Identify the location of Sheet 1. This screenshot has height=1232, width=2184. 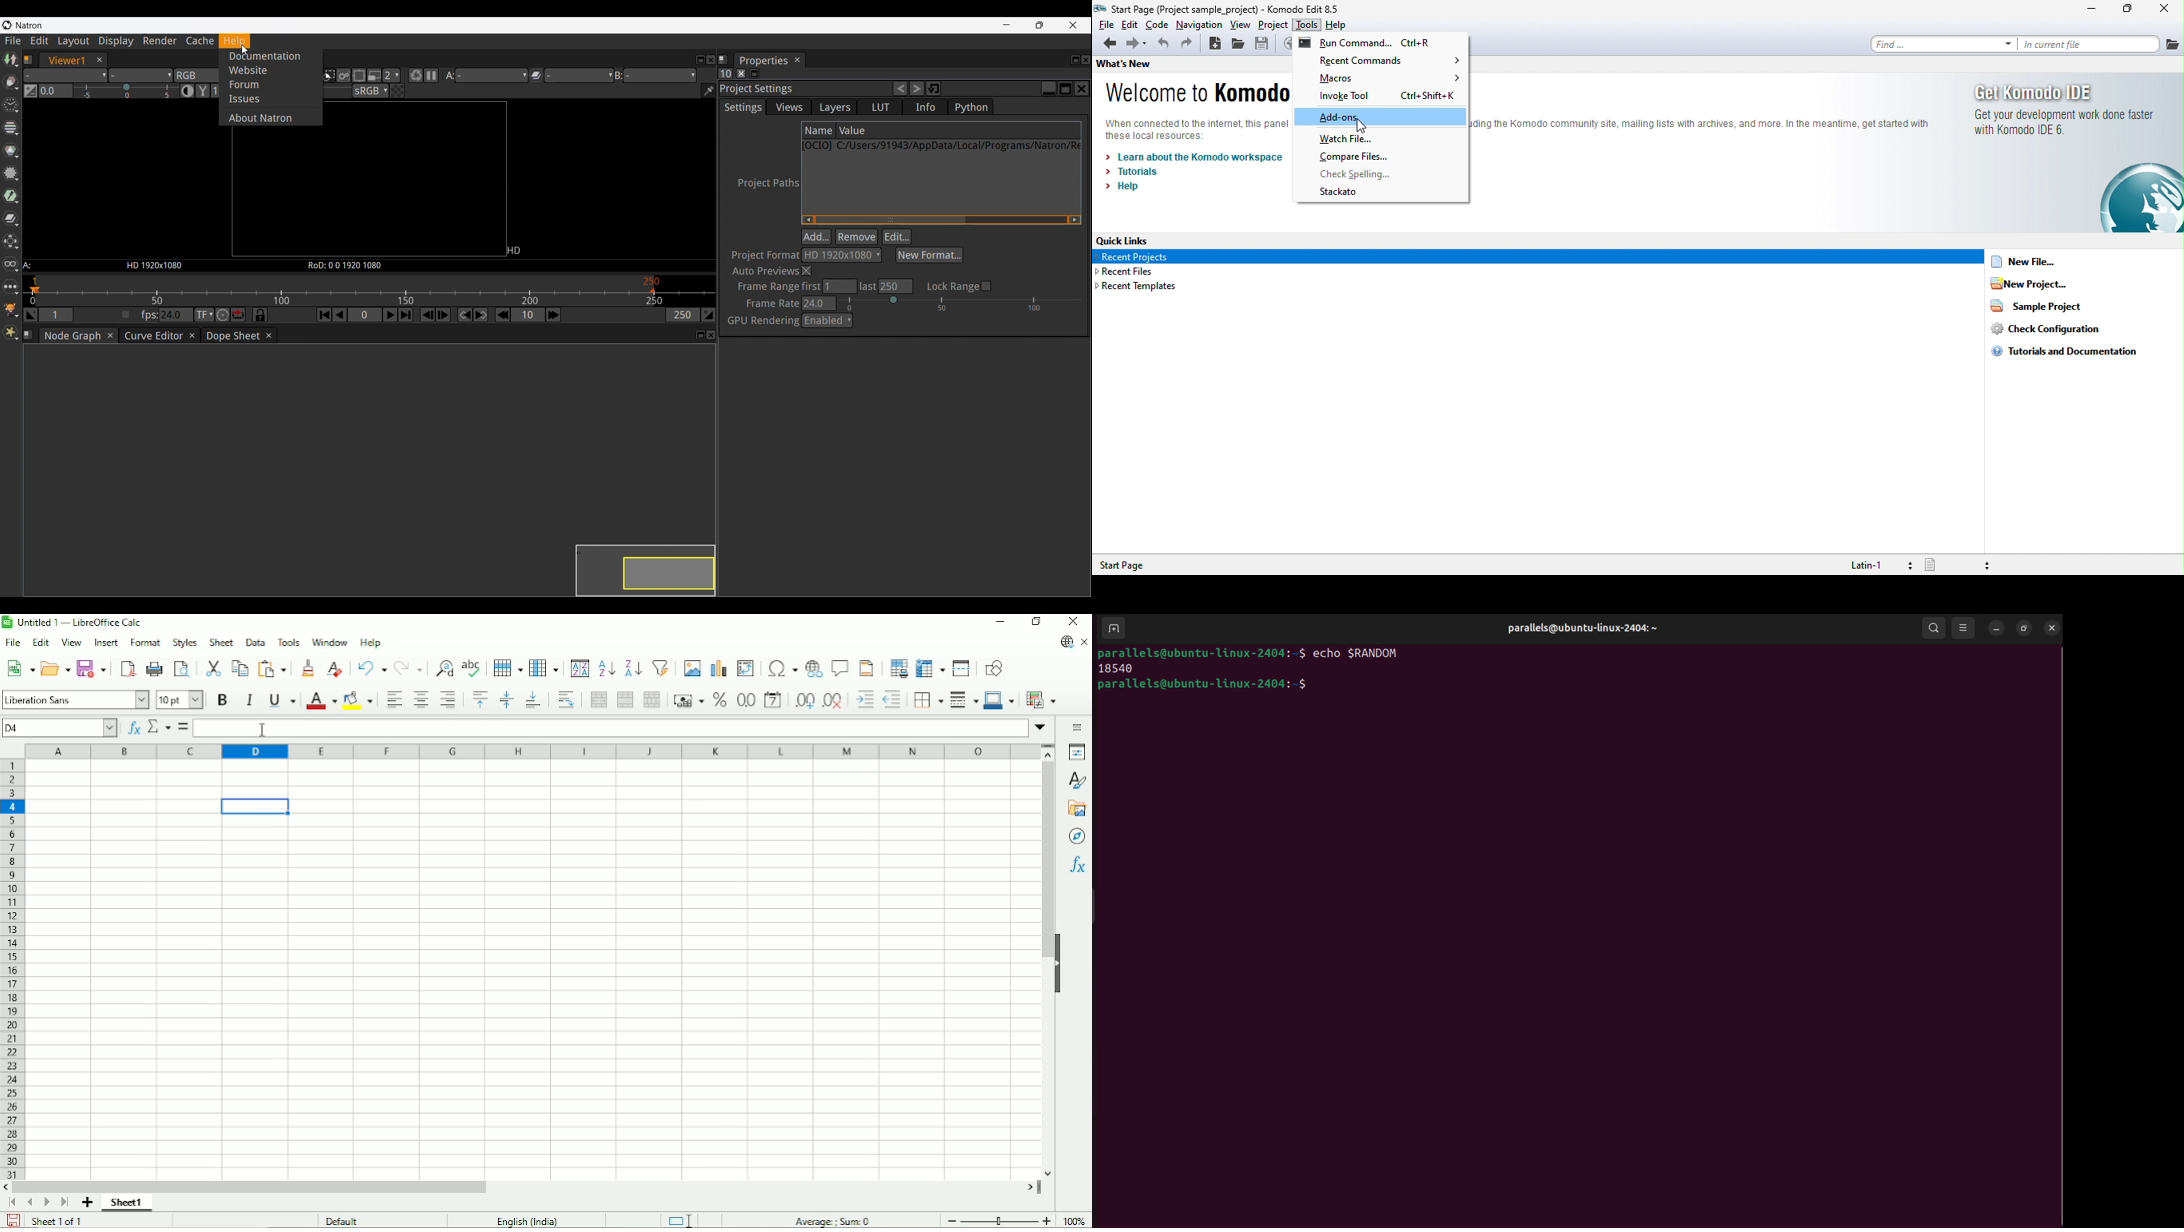
(127, 1204).